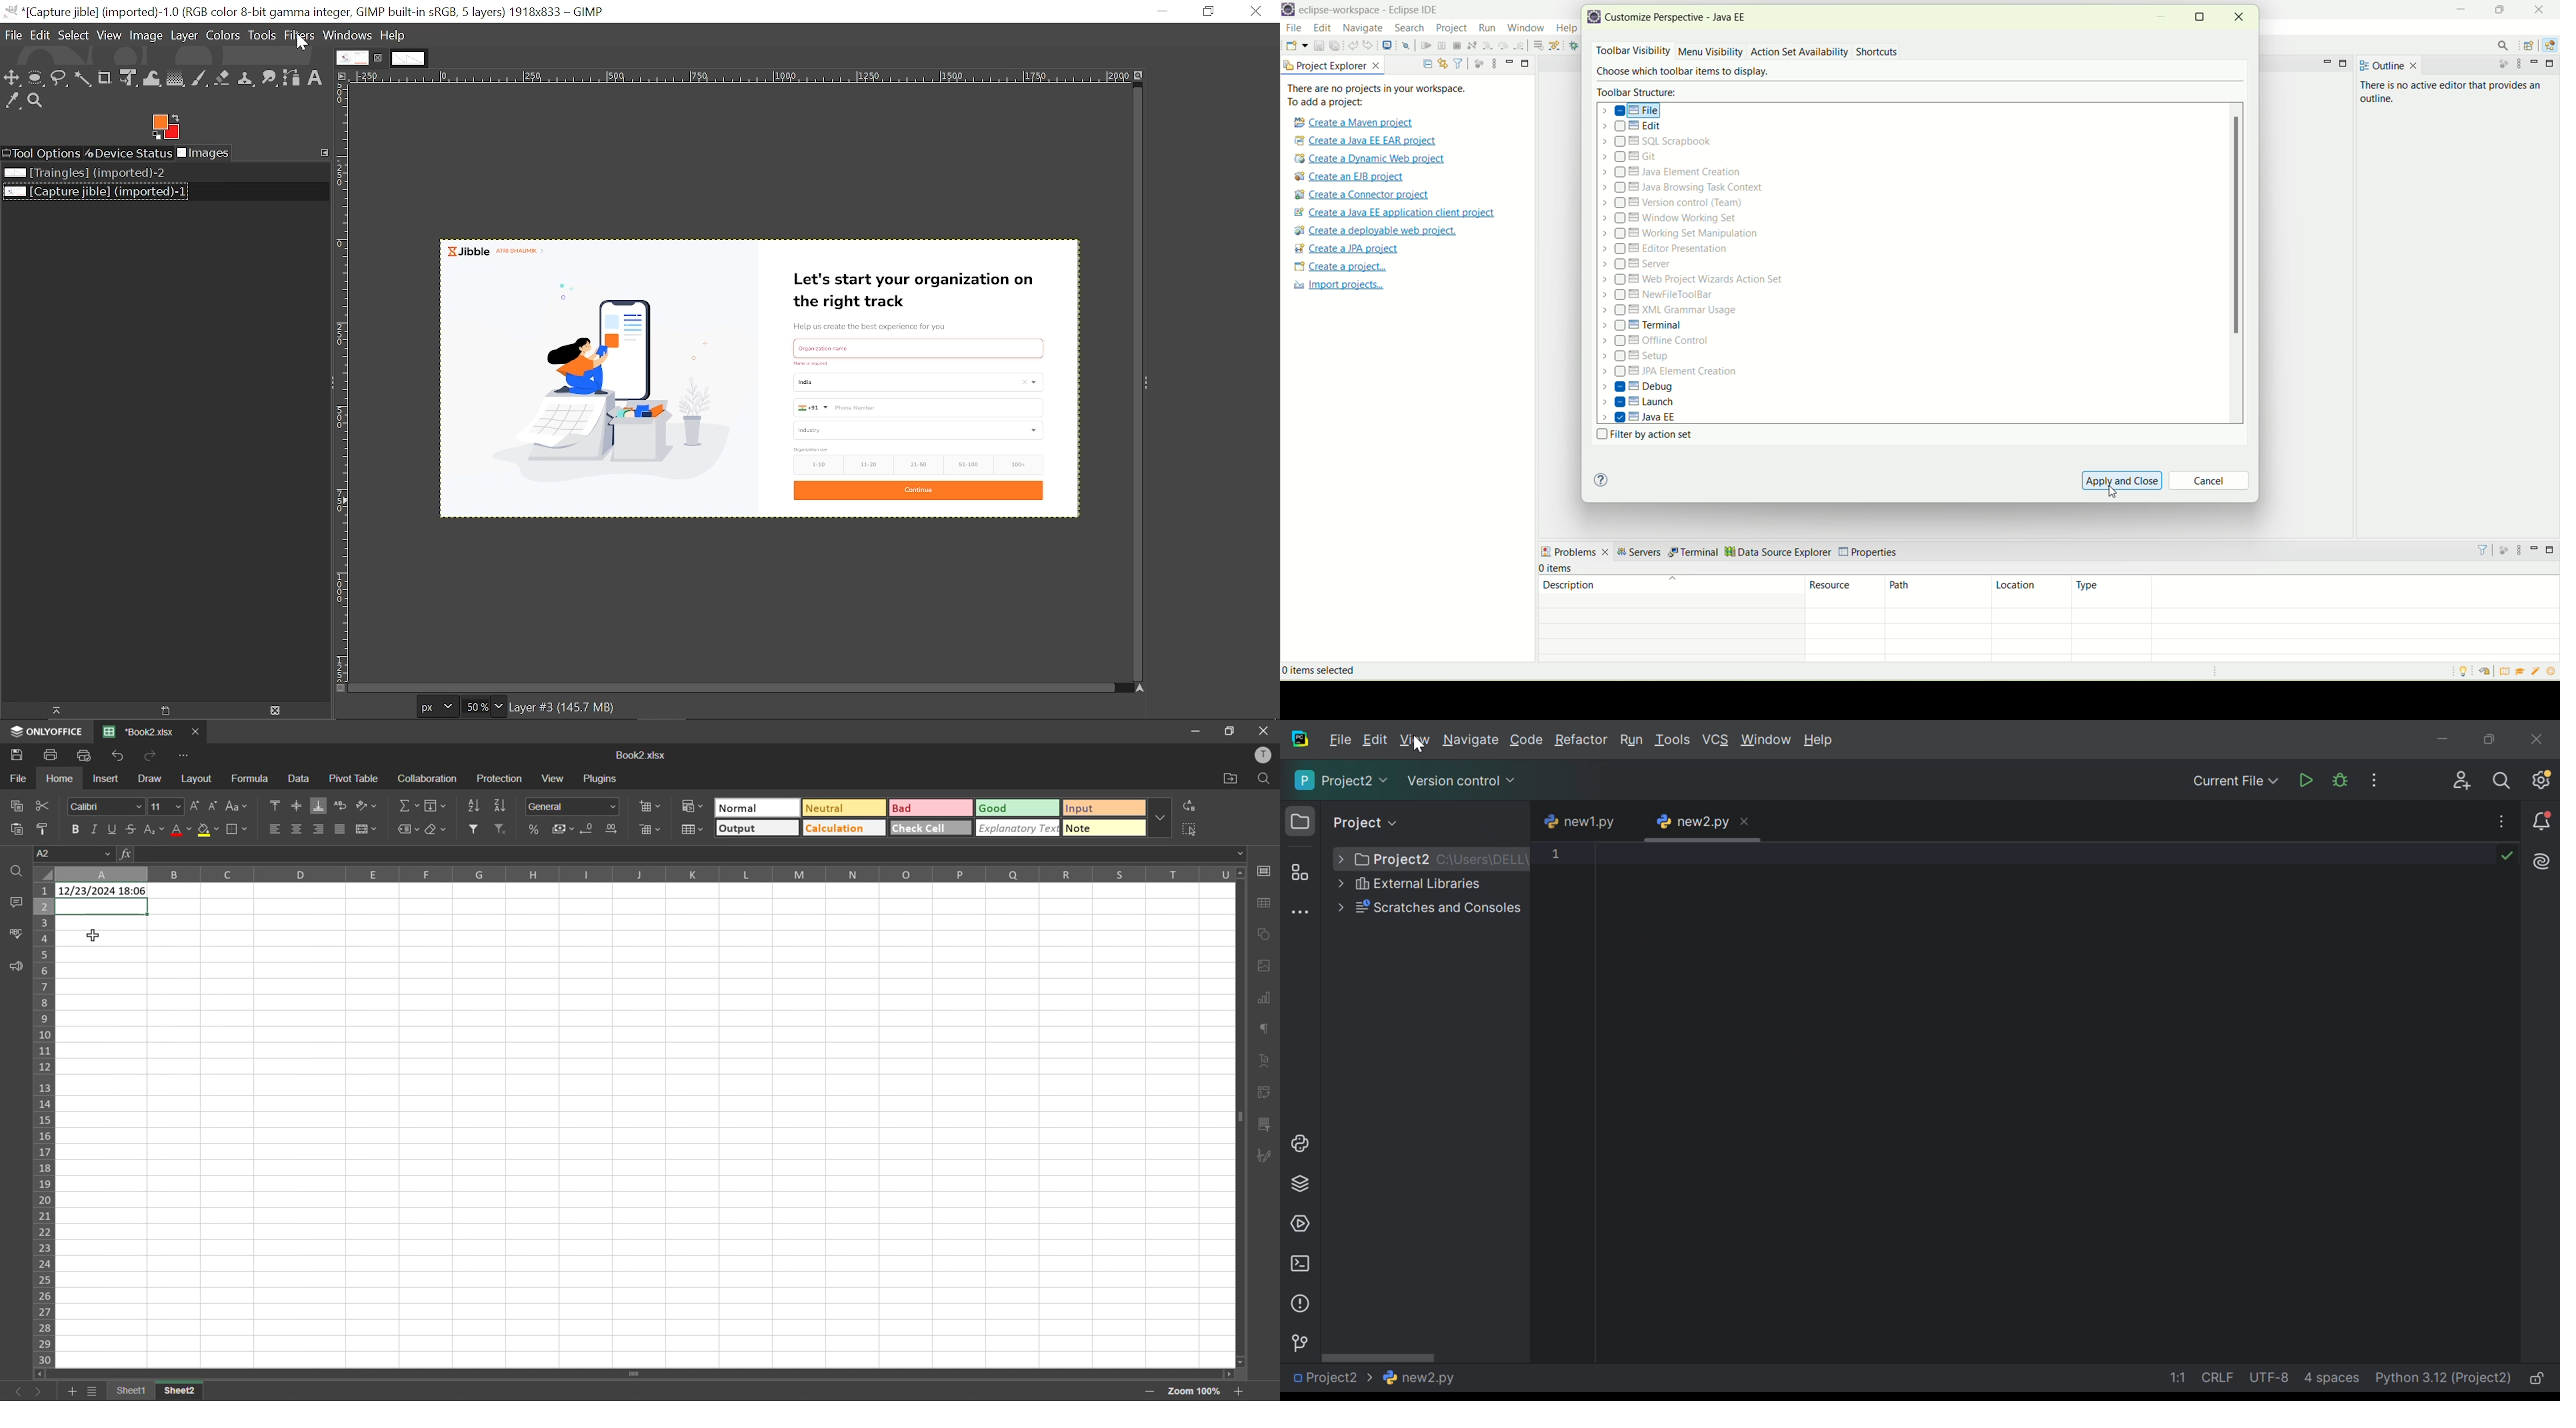  Describe the element at coordinates (1189, 807) in the screenshot. I see `replace` at that location.